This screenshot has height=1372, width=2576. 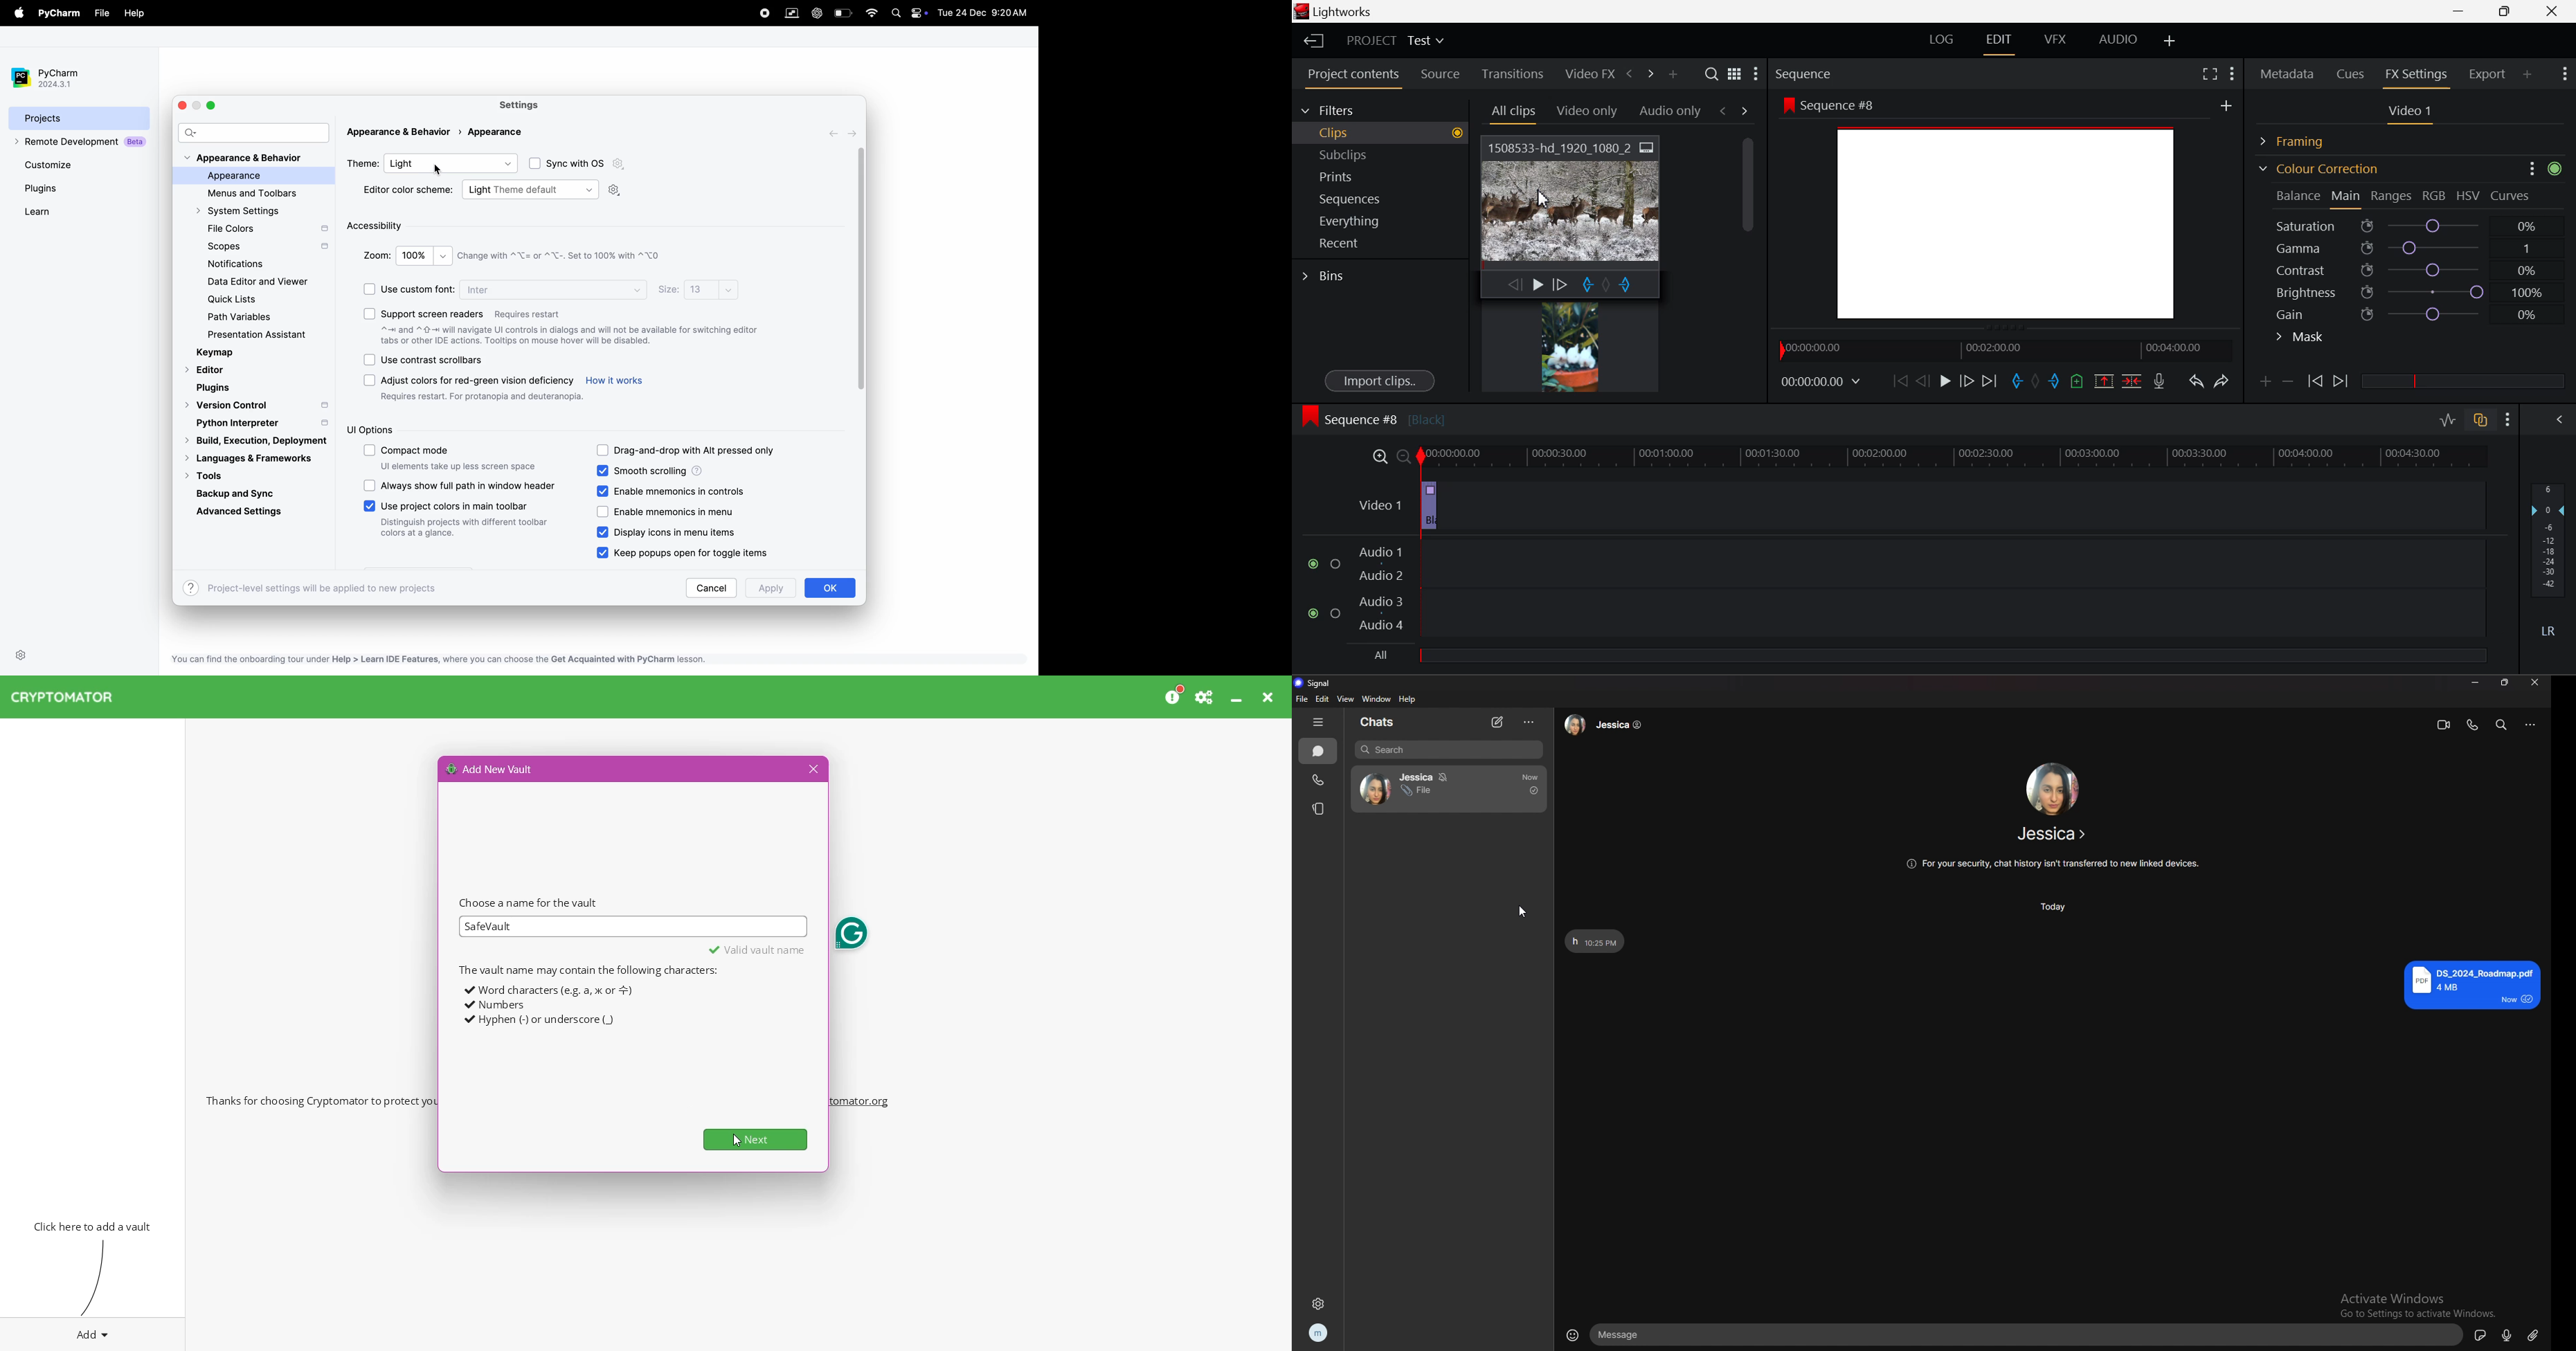 I want to click on The vault name may contain the following characters, so click(x=587, y=970).